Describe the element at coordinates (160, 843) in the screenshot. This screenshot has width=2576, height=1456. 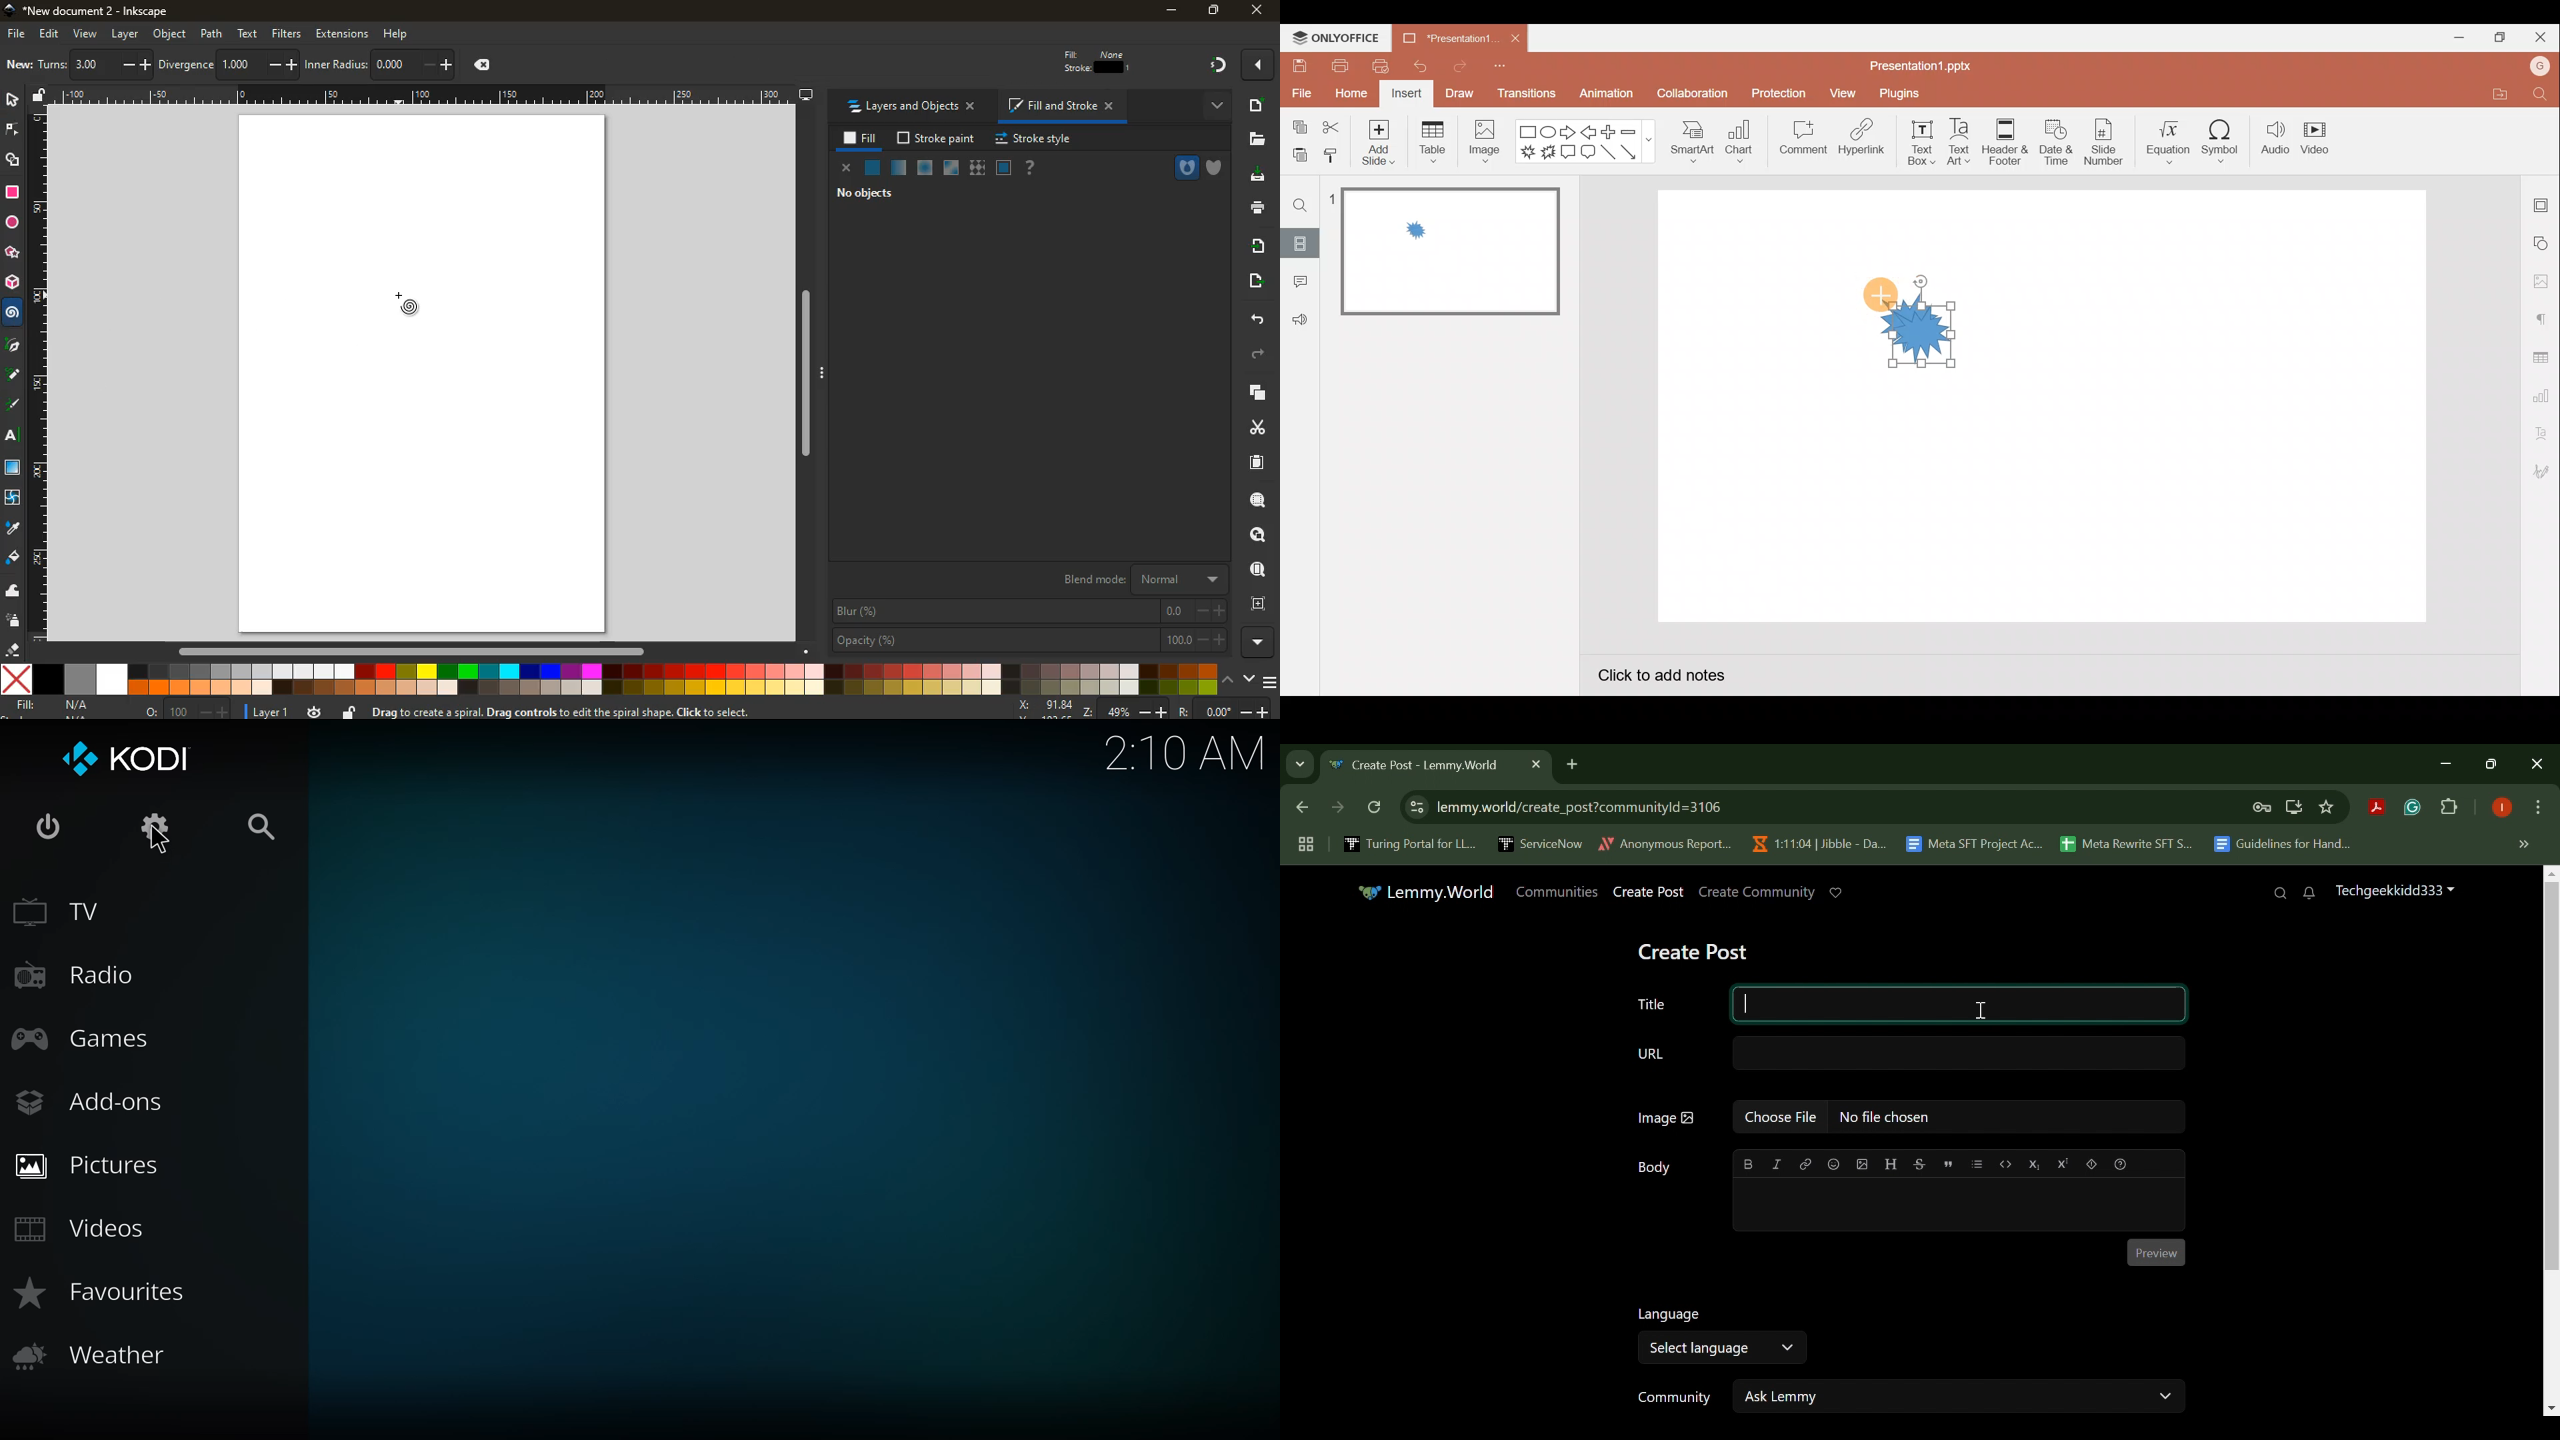
I see `cursor` at that location.